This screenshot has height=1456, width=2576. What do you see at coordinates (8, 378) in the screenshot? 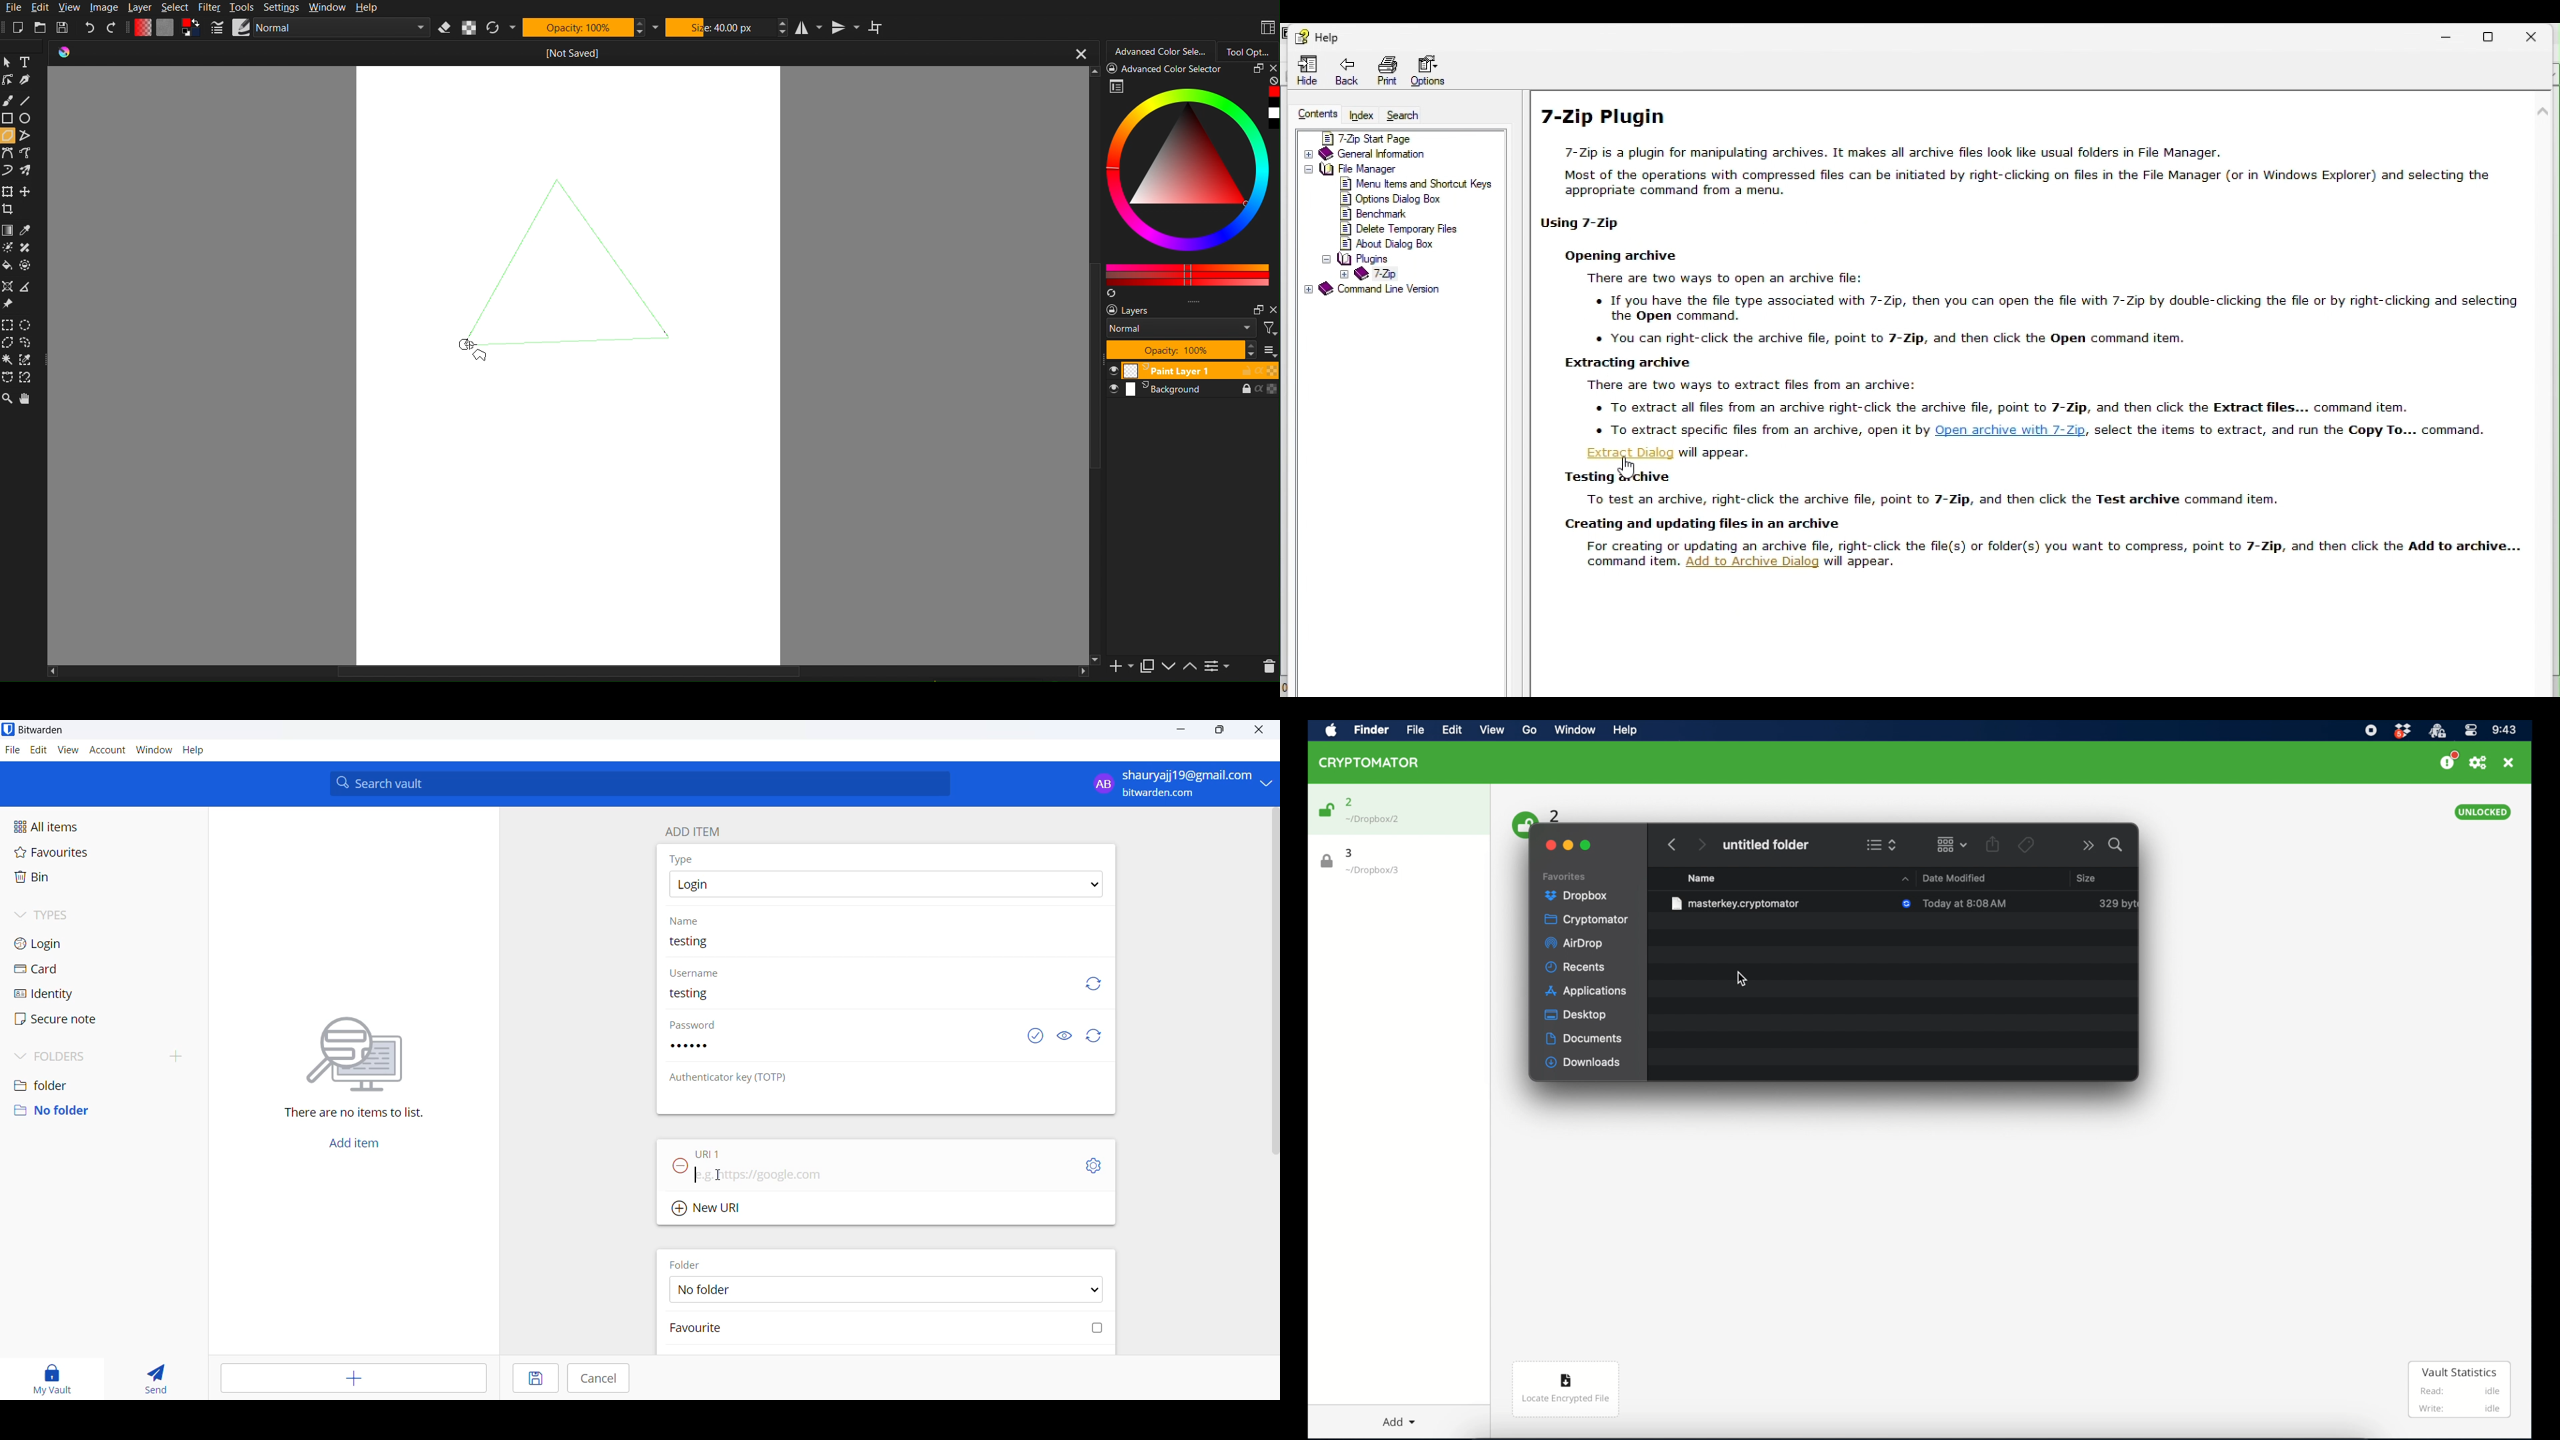
I see `bezier curve Selection Tools` at bounding box center [8, 378].